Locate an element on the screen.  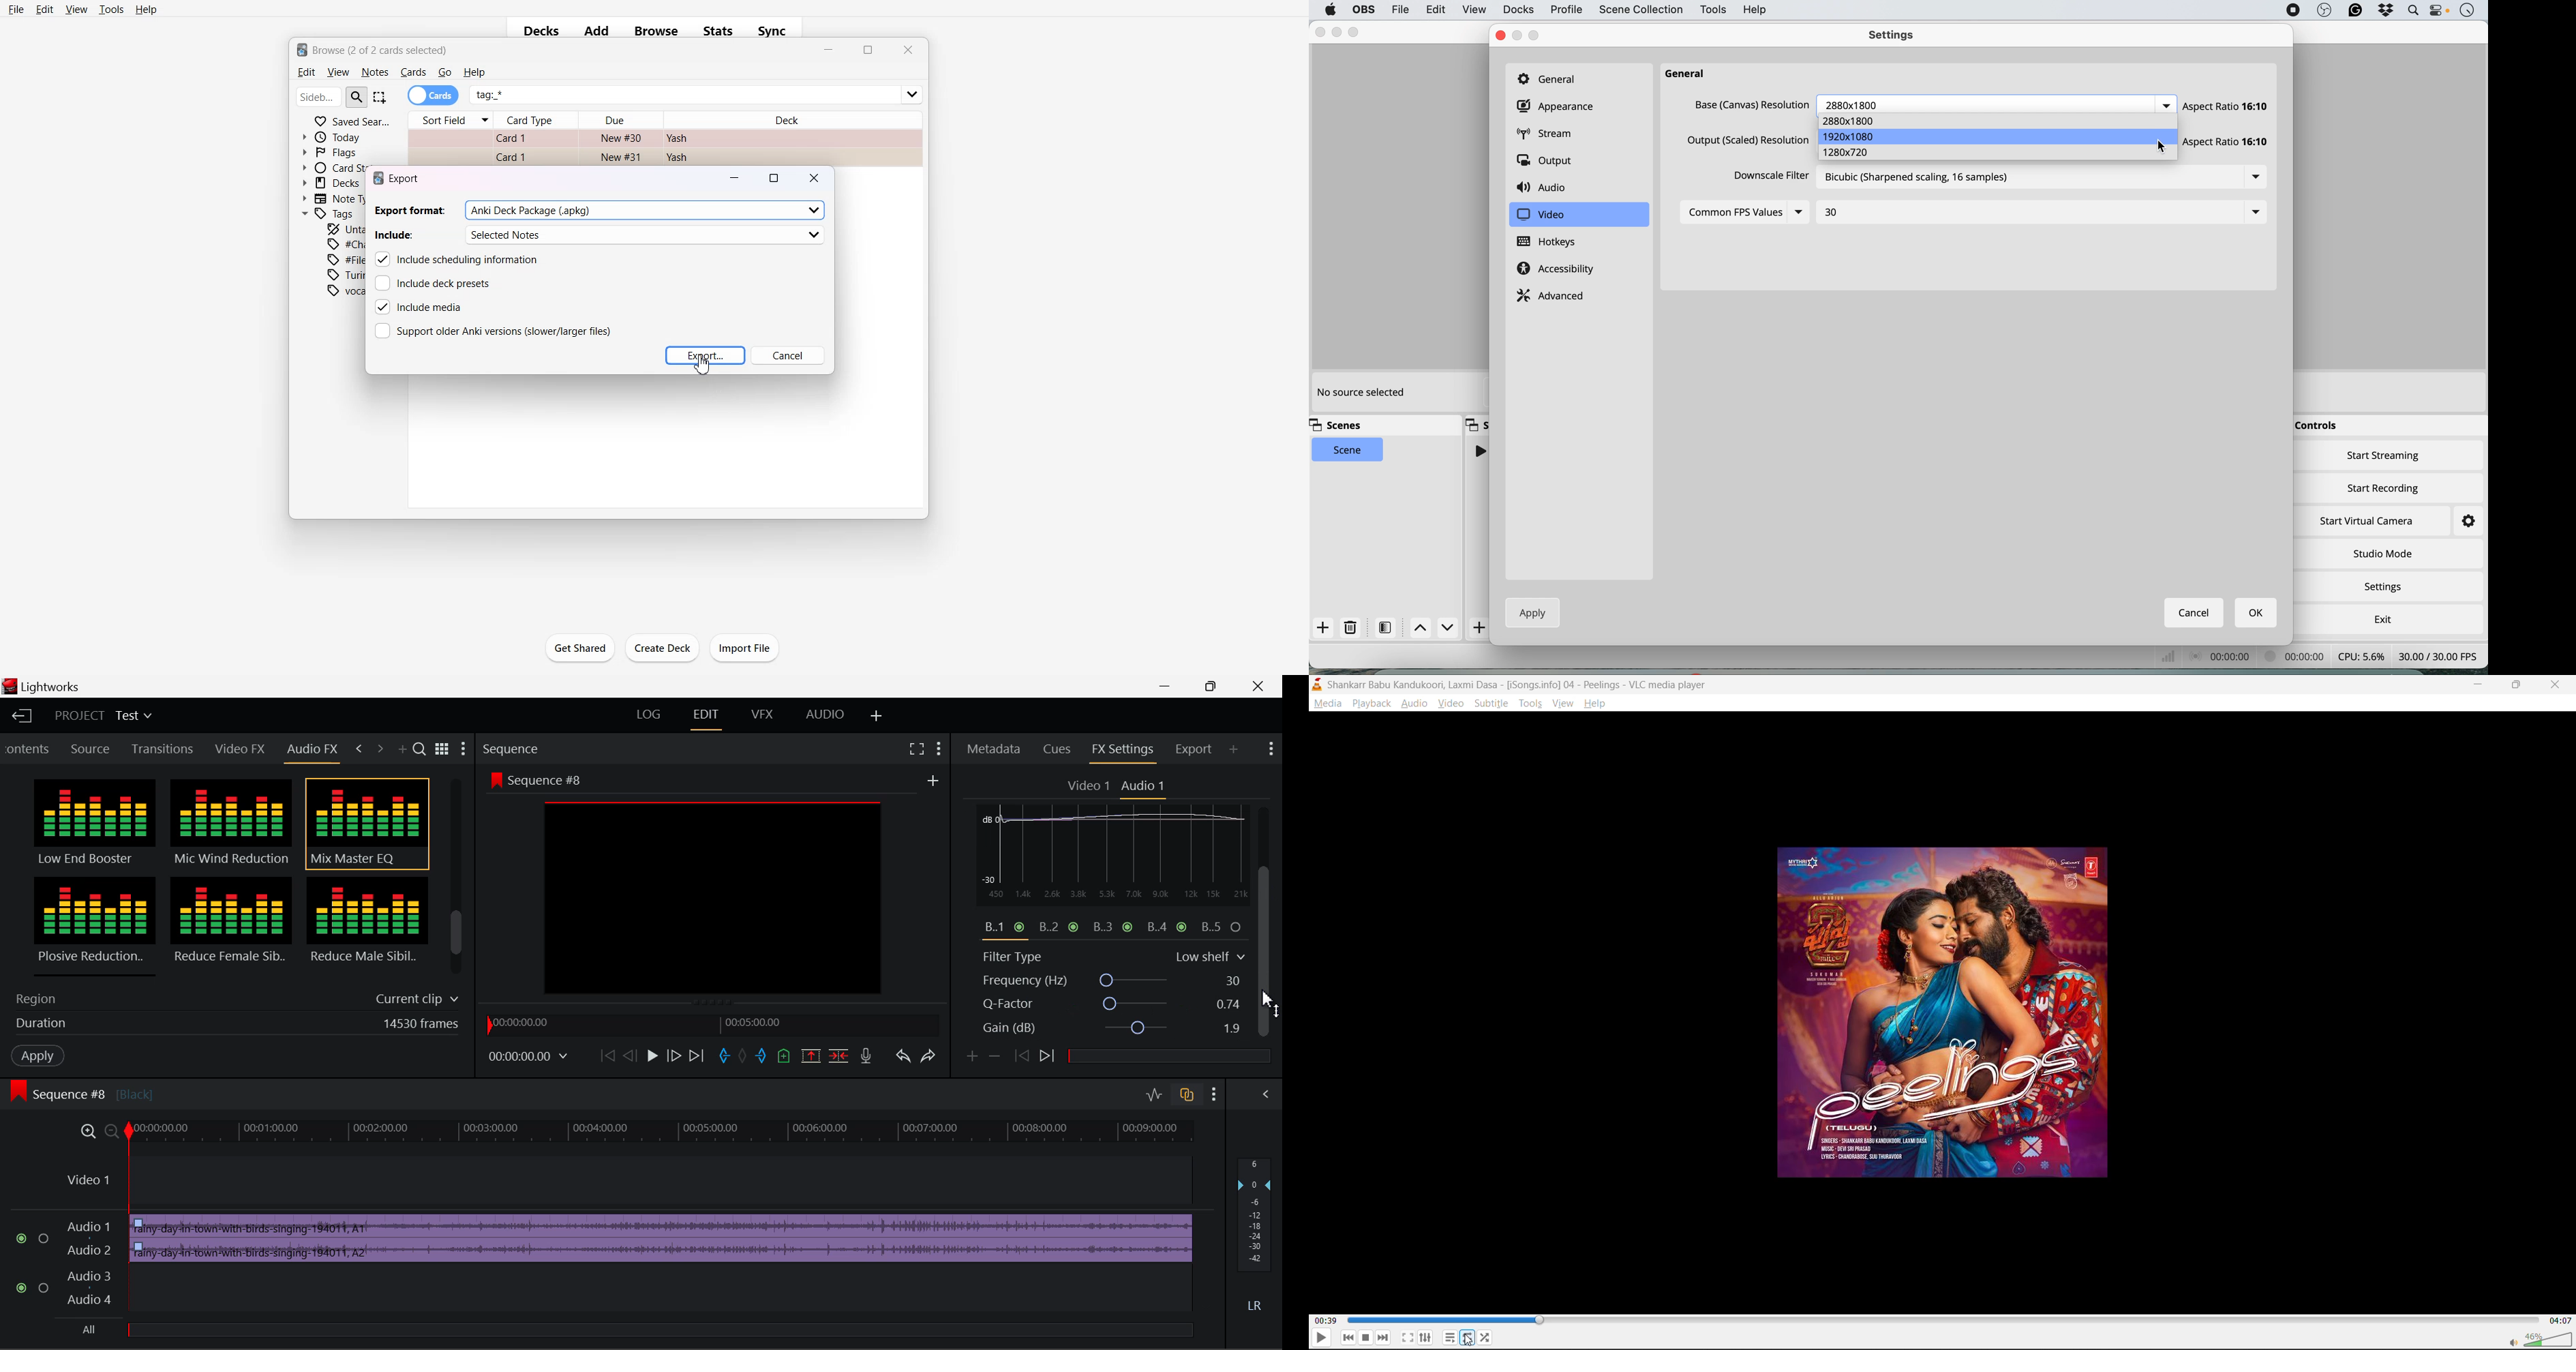
obs is located at coordinates (1362, 10).